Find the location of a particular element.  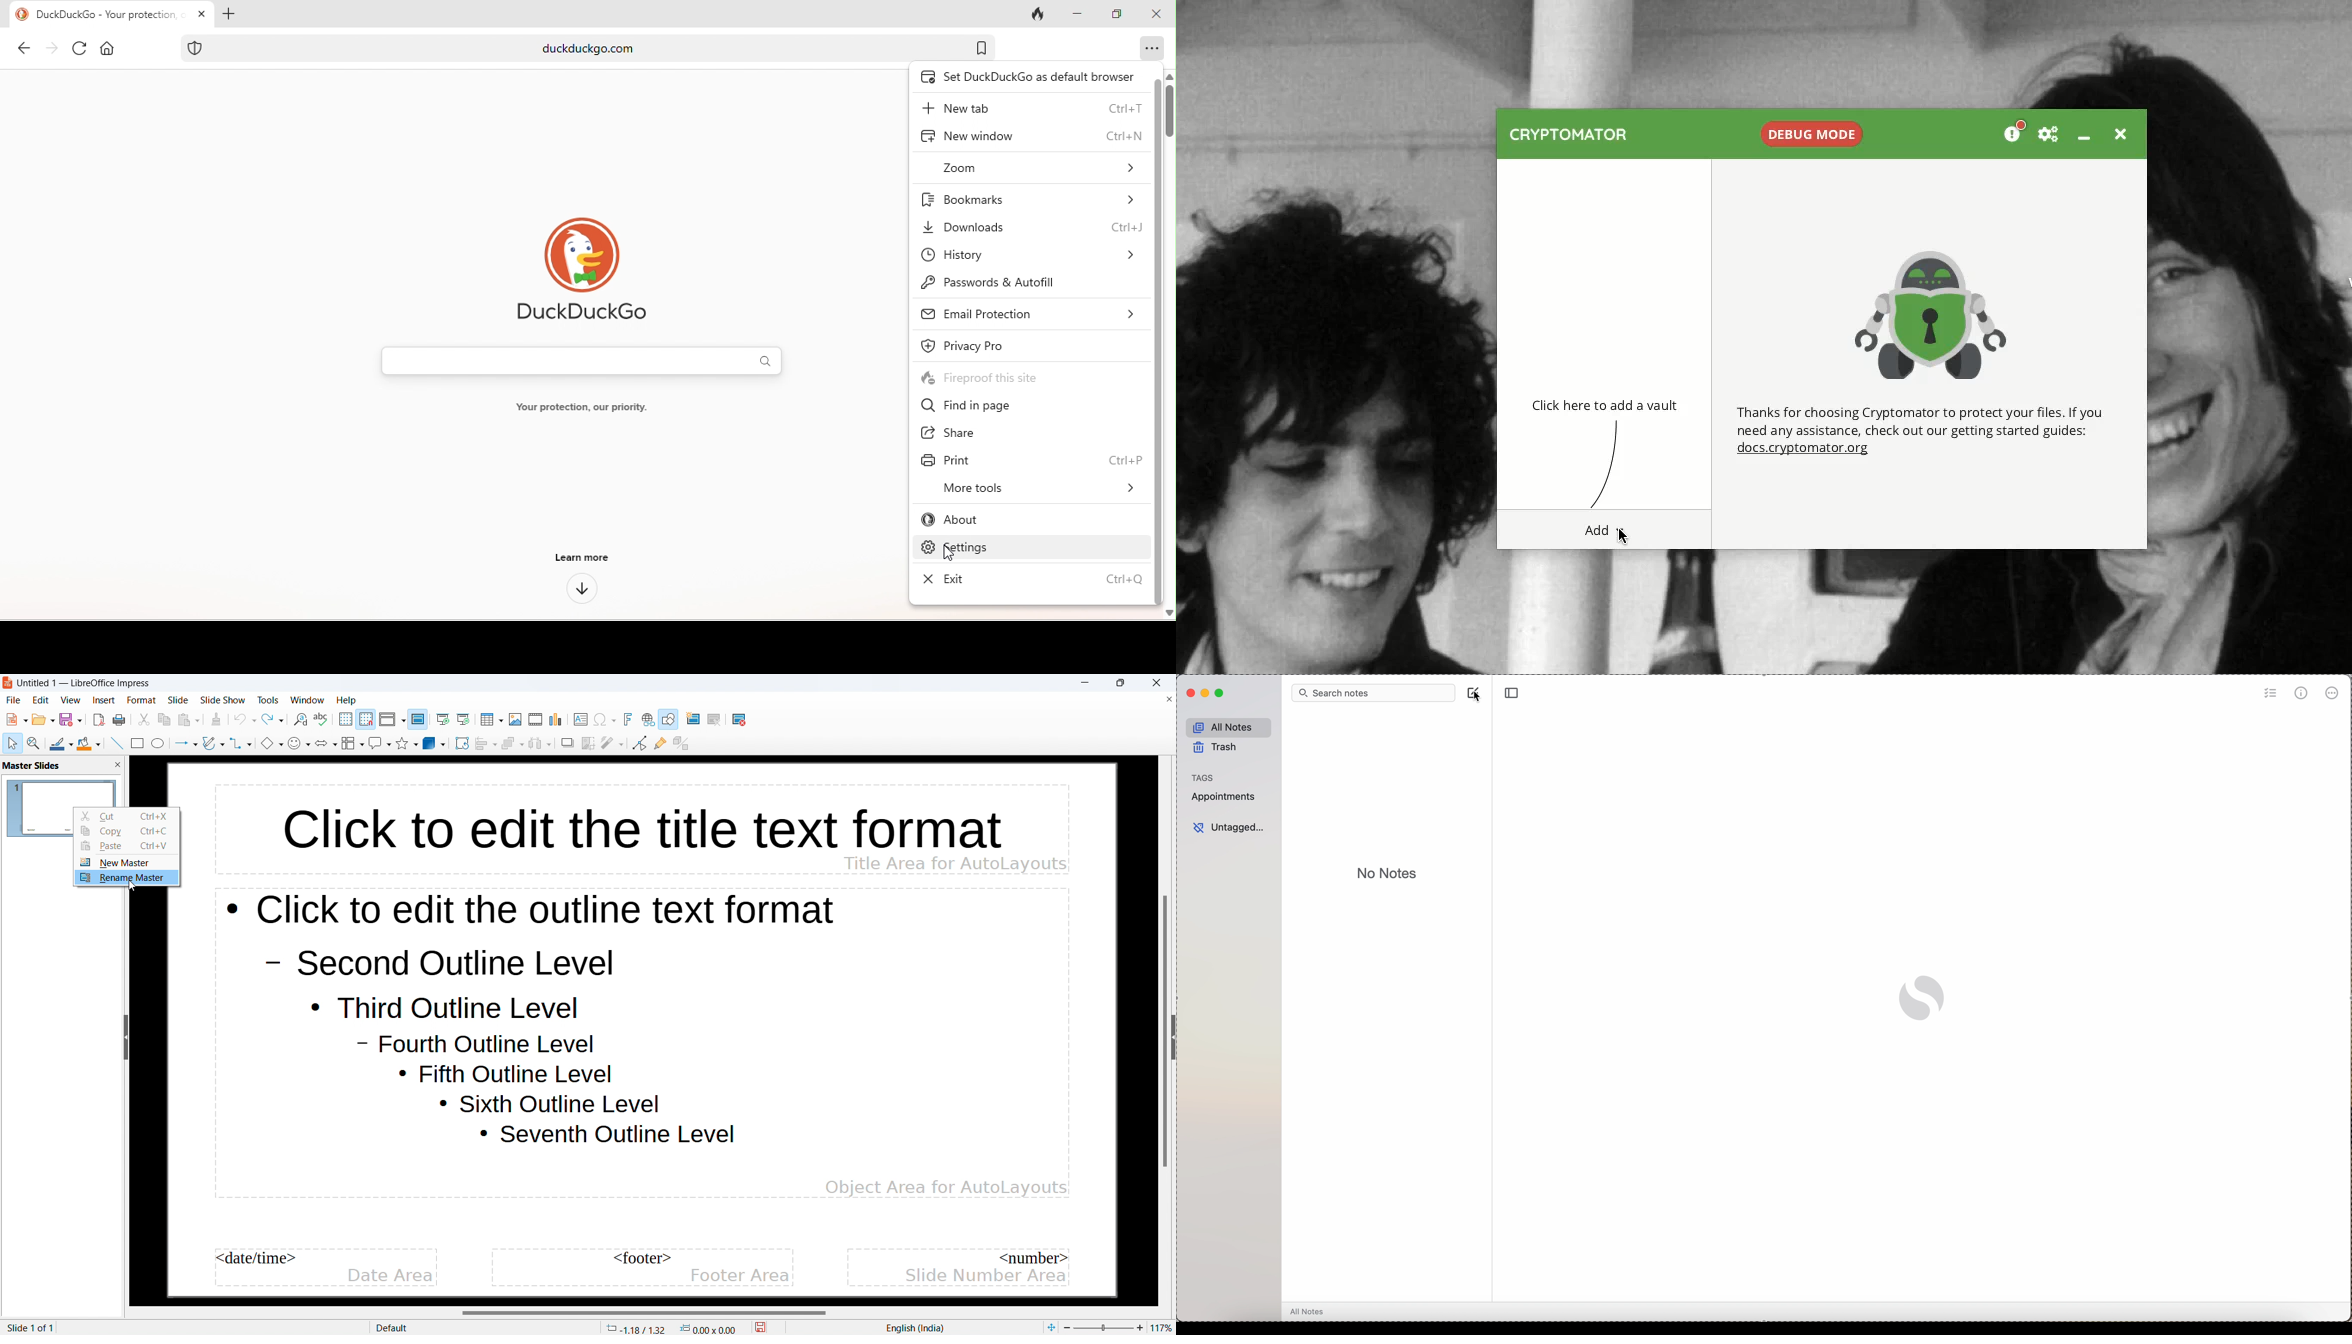

ellipse is located at coordinates (159, 743).